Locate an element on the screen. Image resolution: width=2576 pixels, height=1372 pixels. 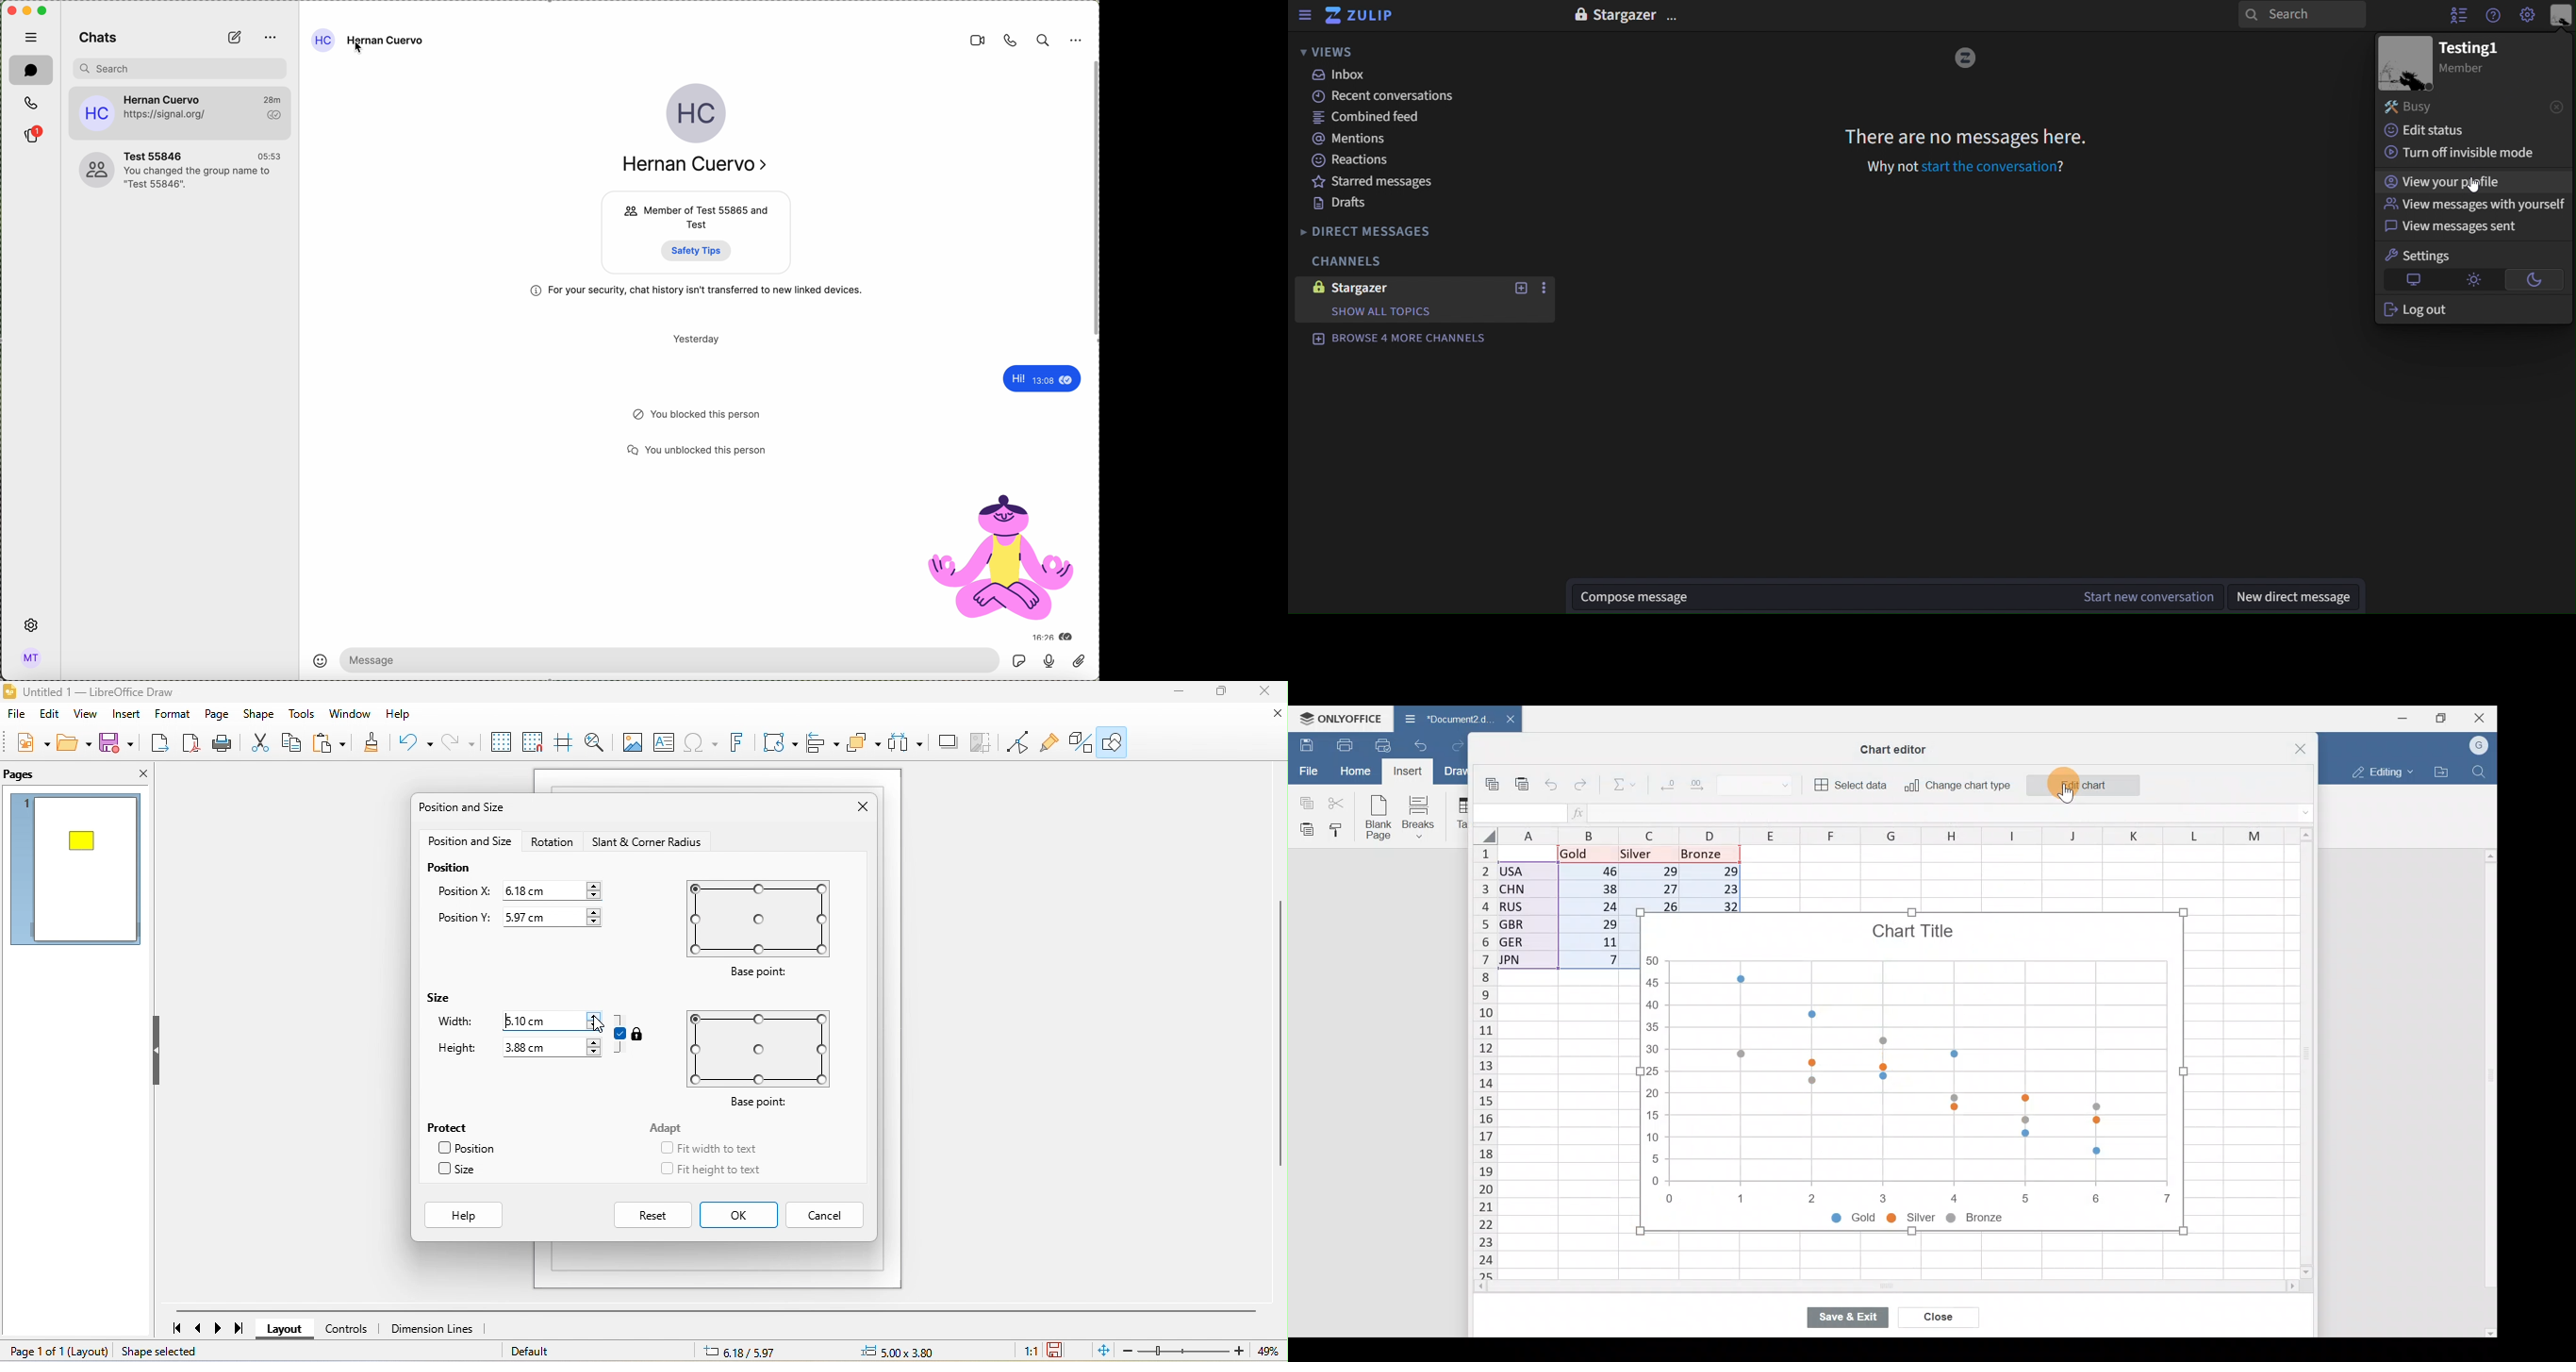
Hernan Cuervo > is located at coordinates (702, 164).